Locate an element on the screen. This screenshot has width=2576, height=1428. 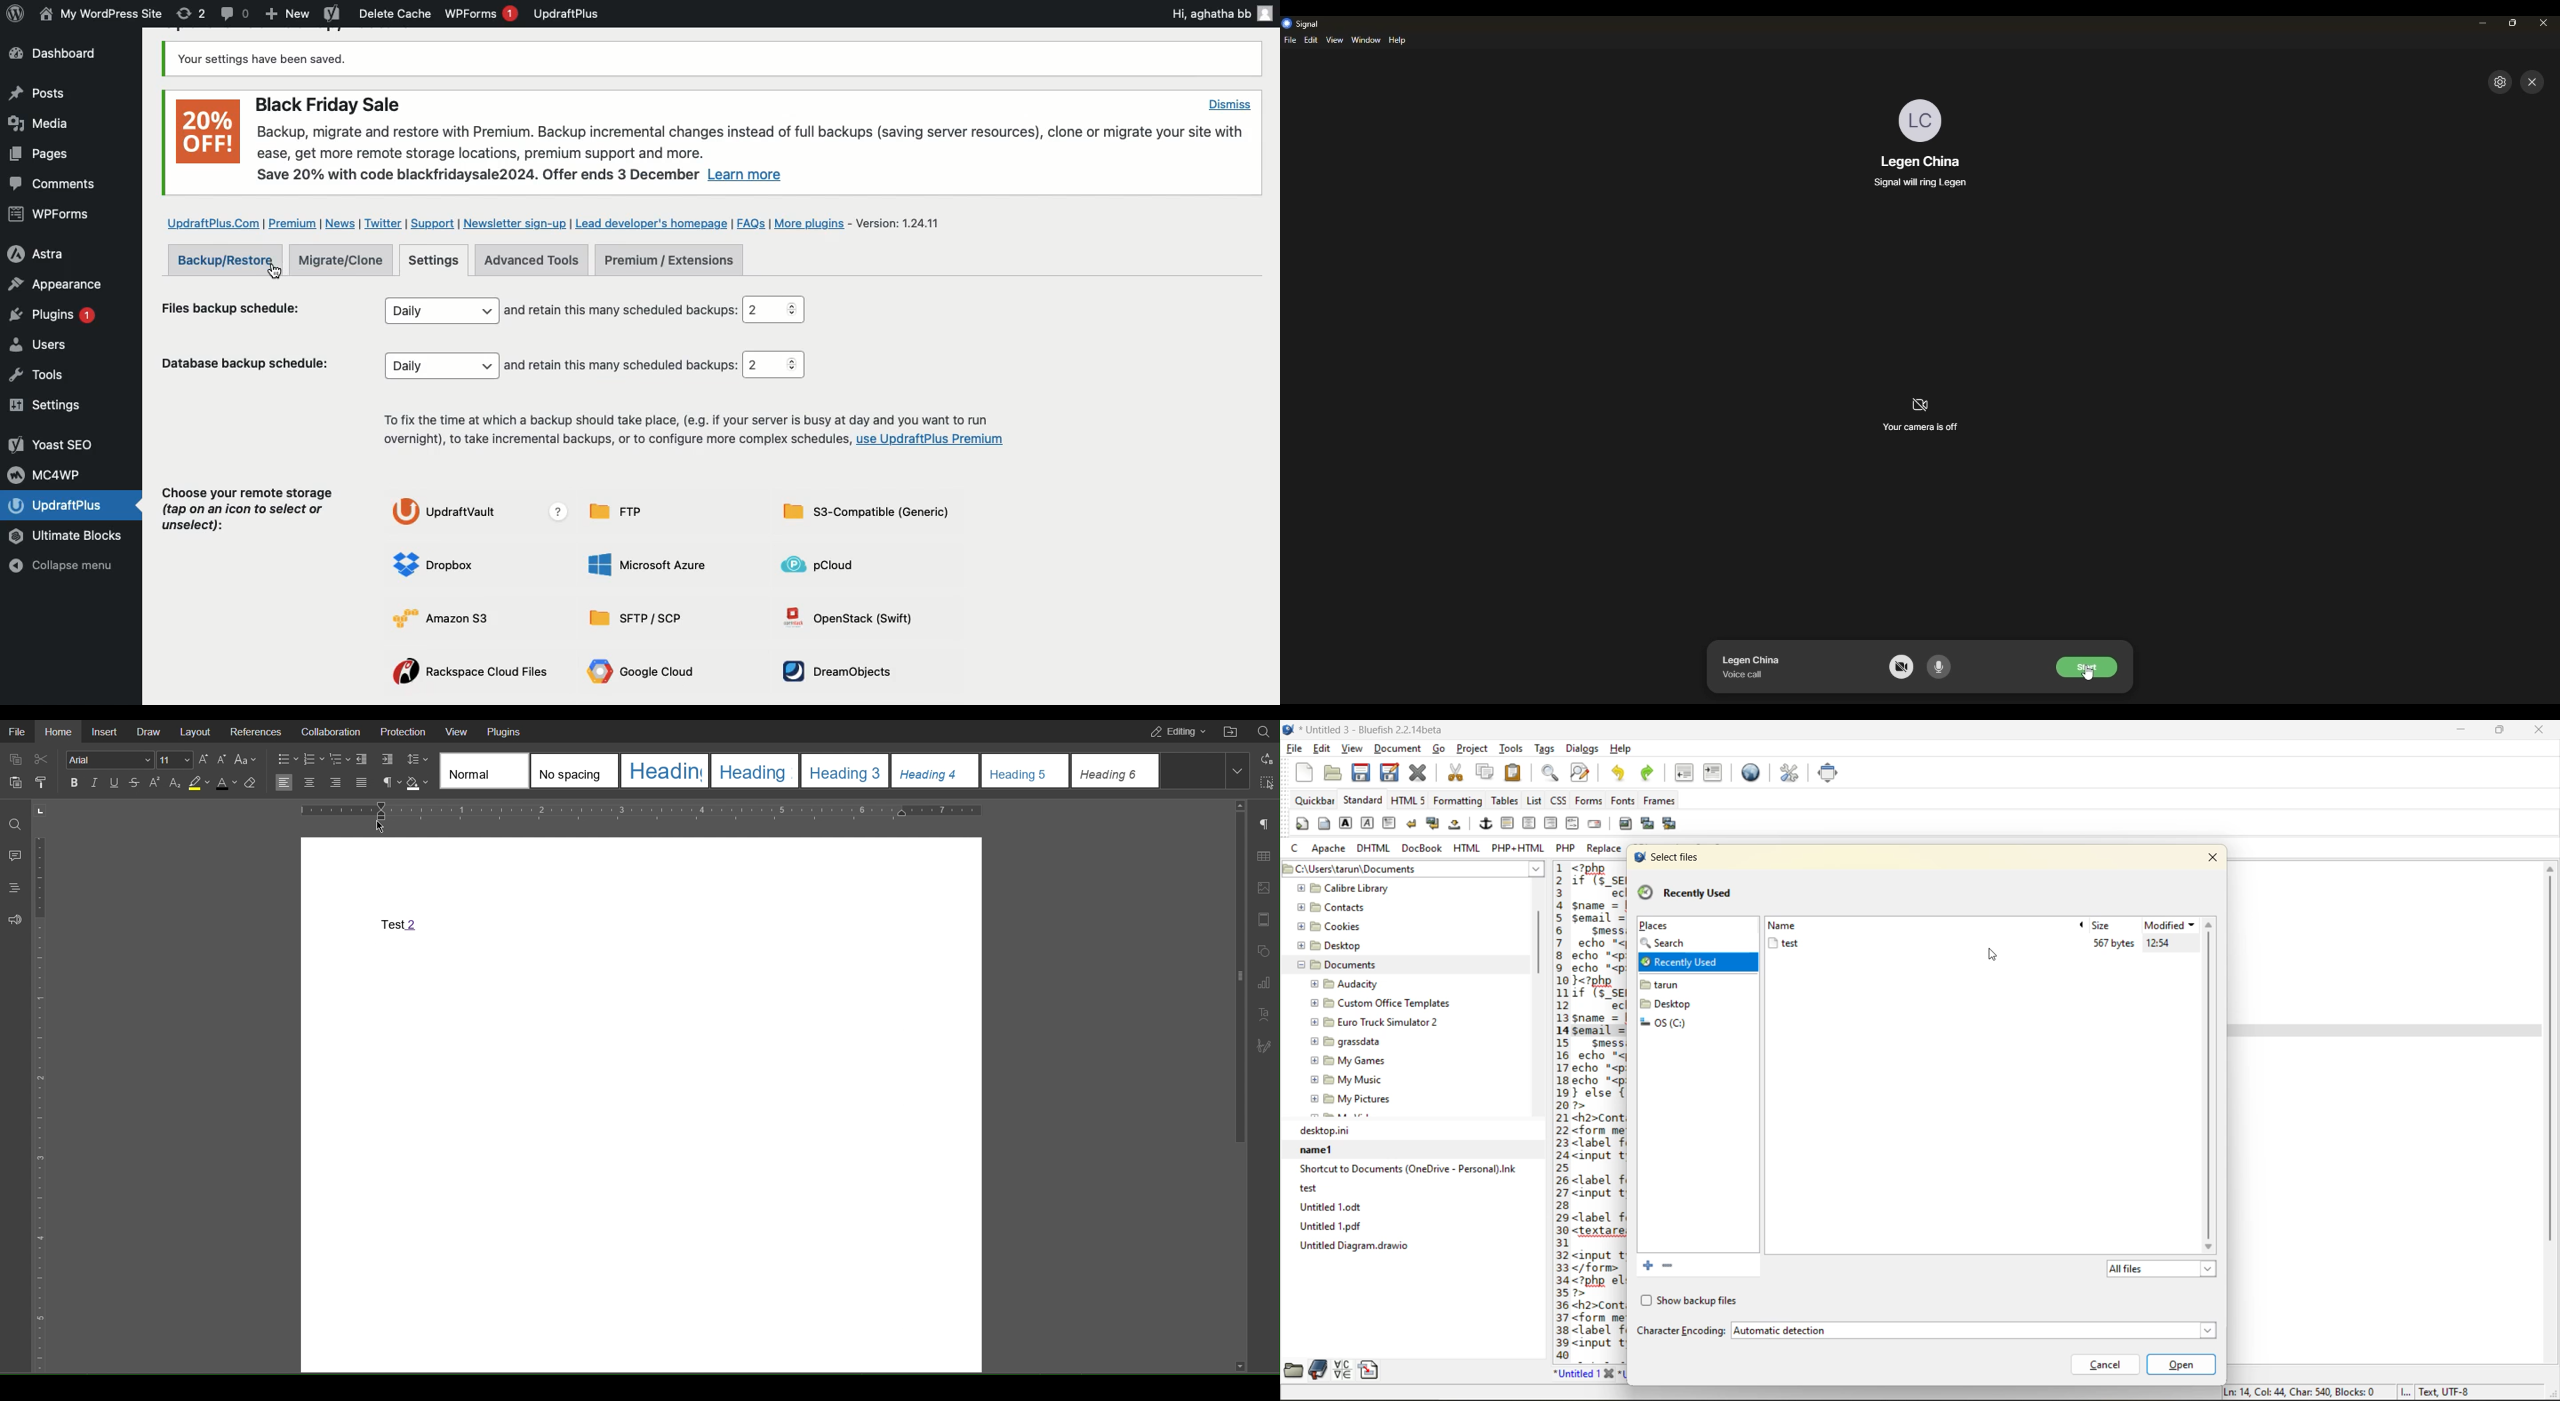
UpdraftPlus.com is located at coordinates (212, 222).